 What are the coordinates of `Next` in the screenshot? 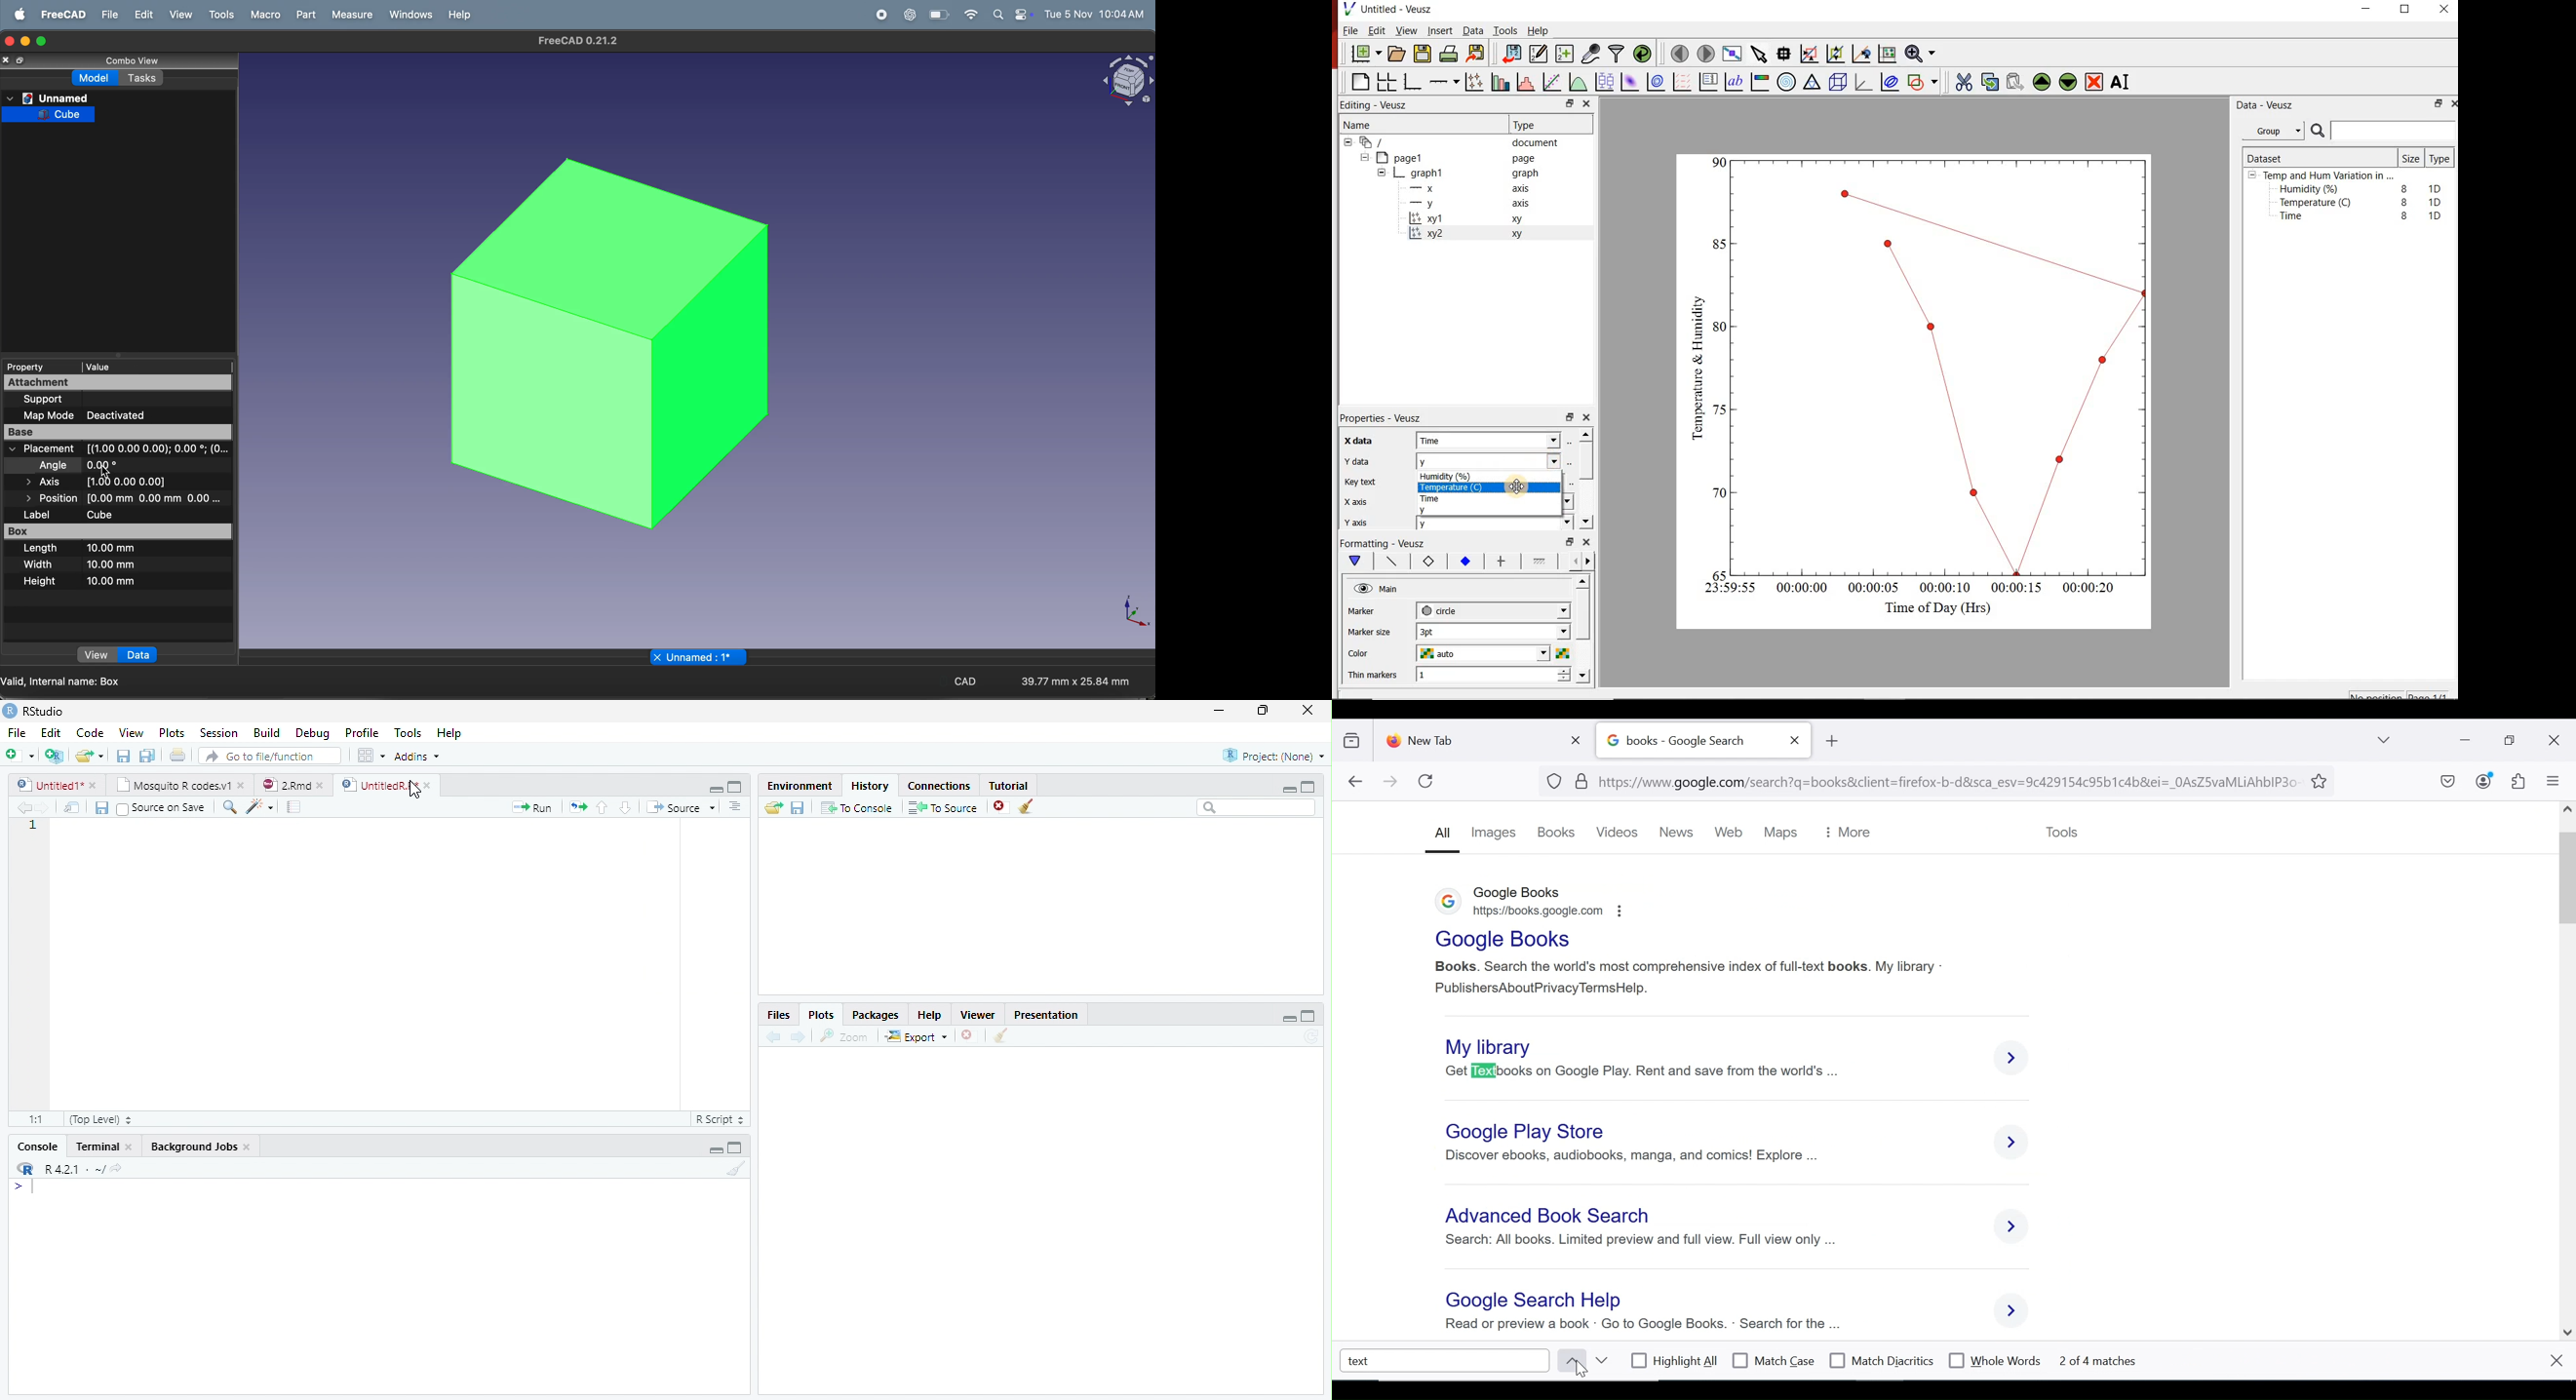 It's located at (799, 1037).